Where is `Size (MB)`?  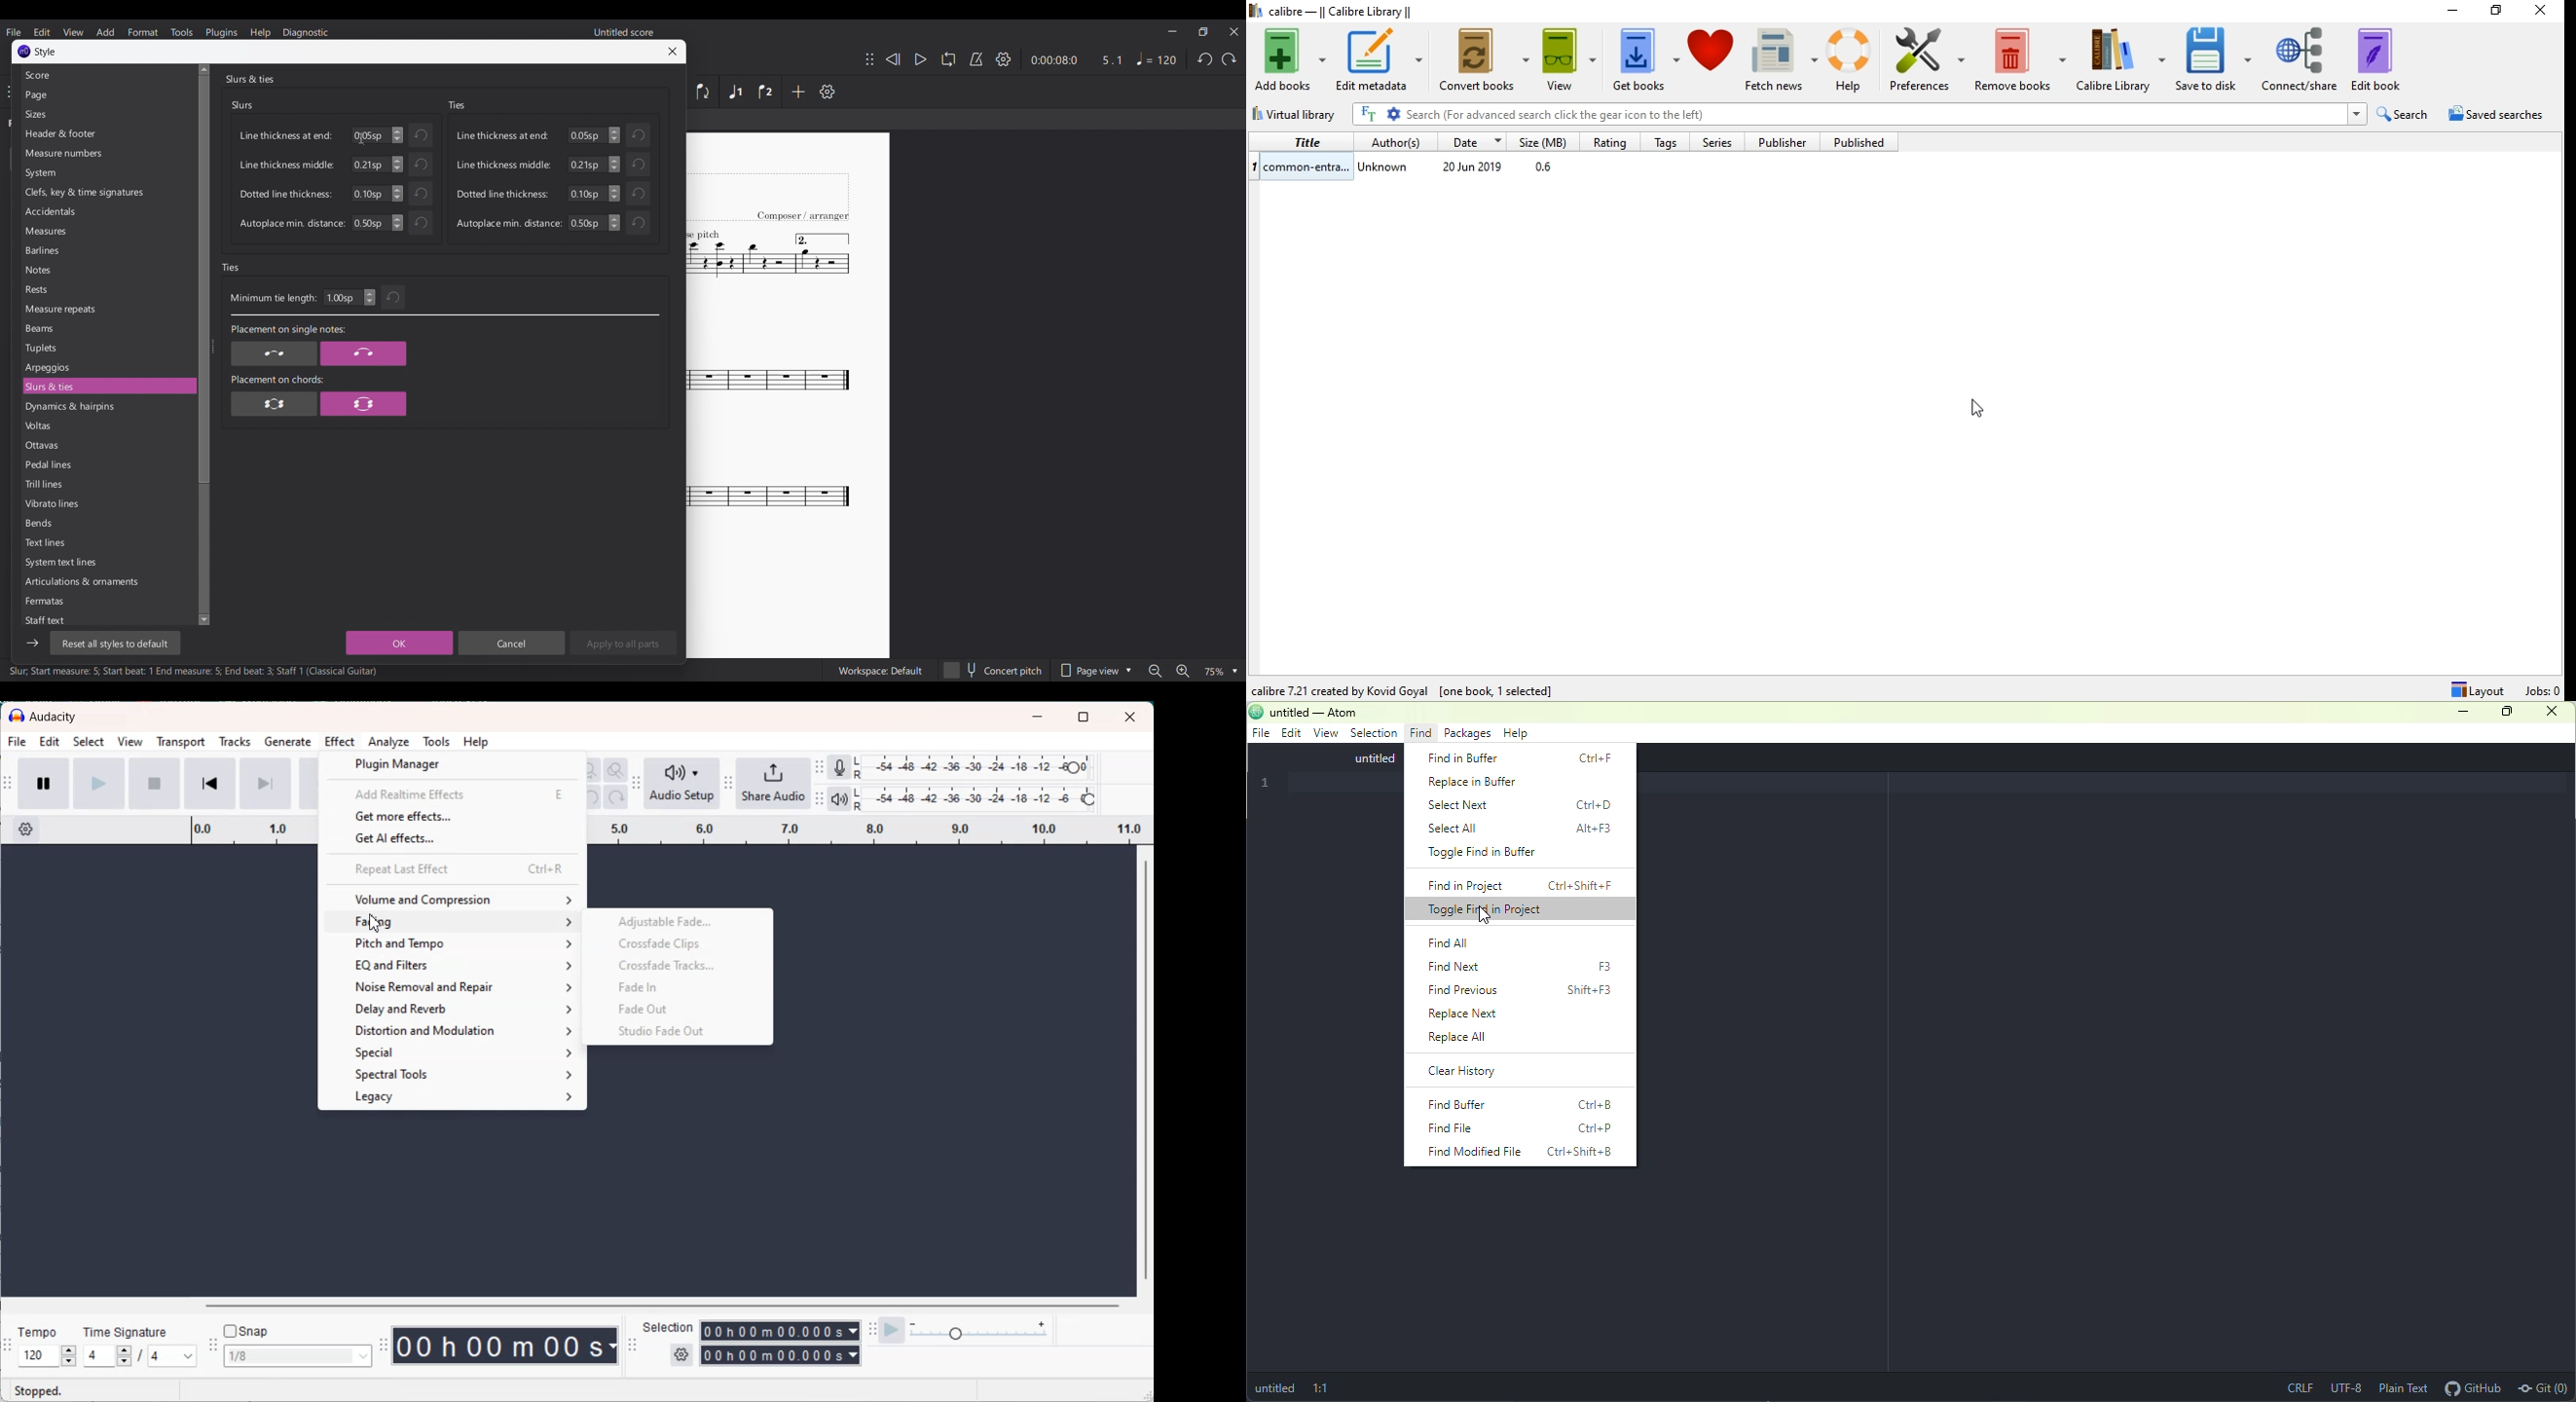
Size (MB) is located at coordinates (1546, 140).